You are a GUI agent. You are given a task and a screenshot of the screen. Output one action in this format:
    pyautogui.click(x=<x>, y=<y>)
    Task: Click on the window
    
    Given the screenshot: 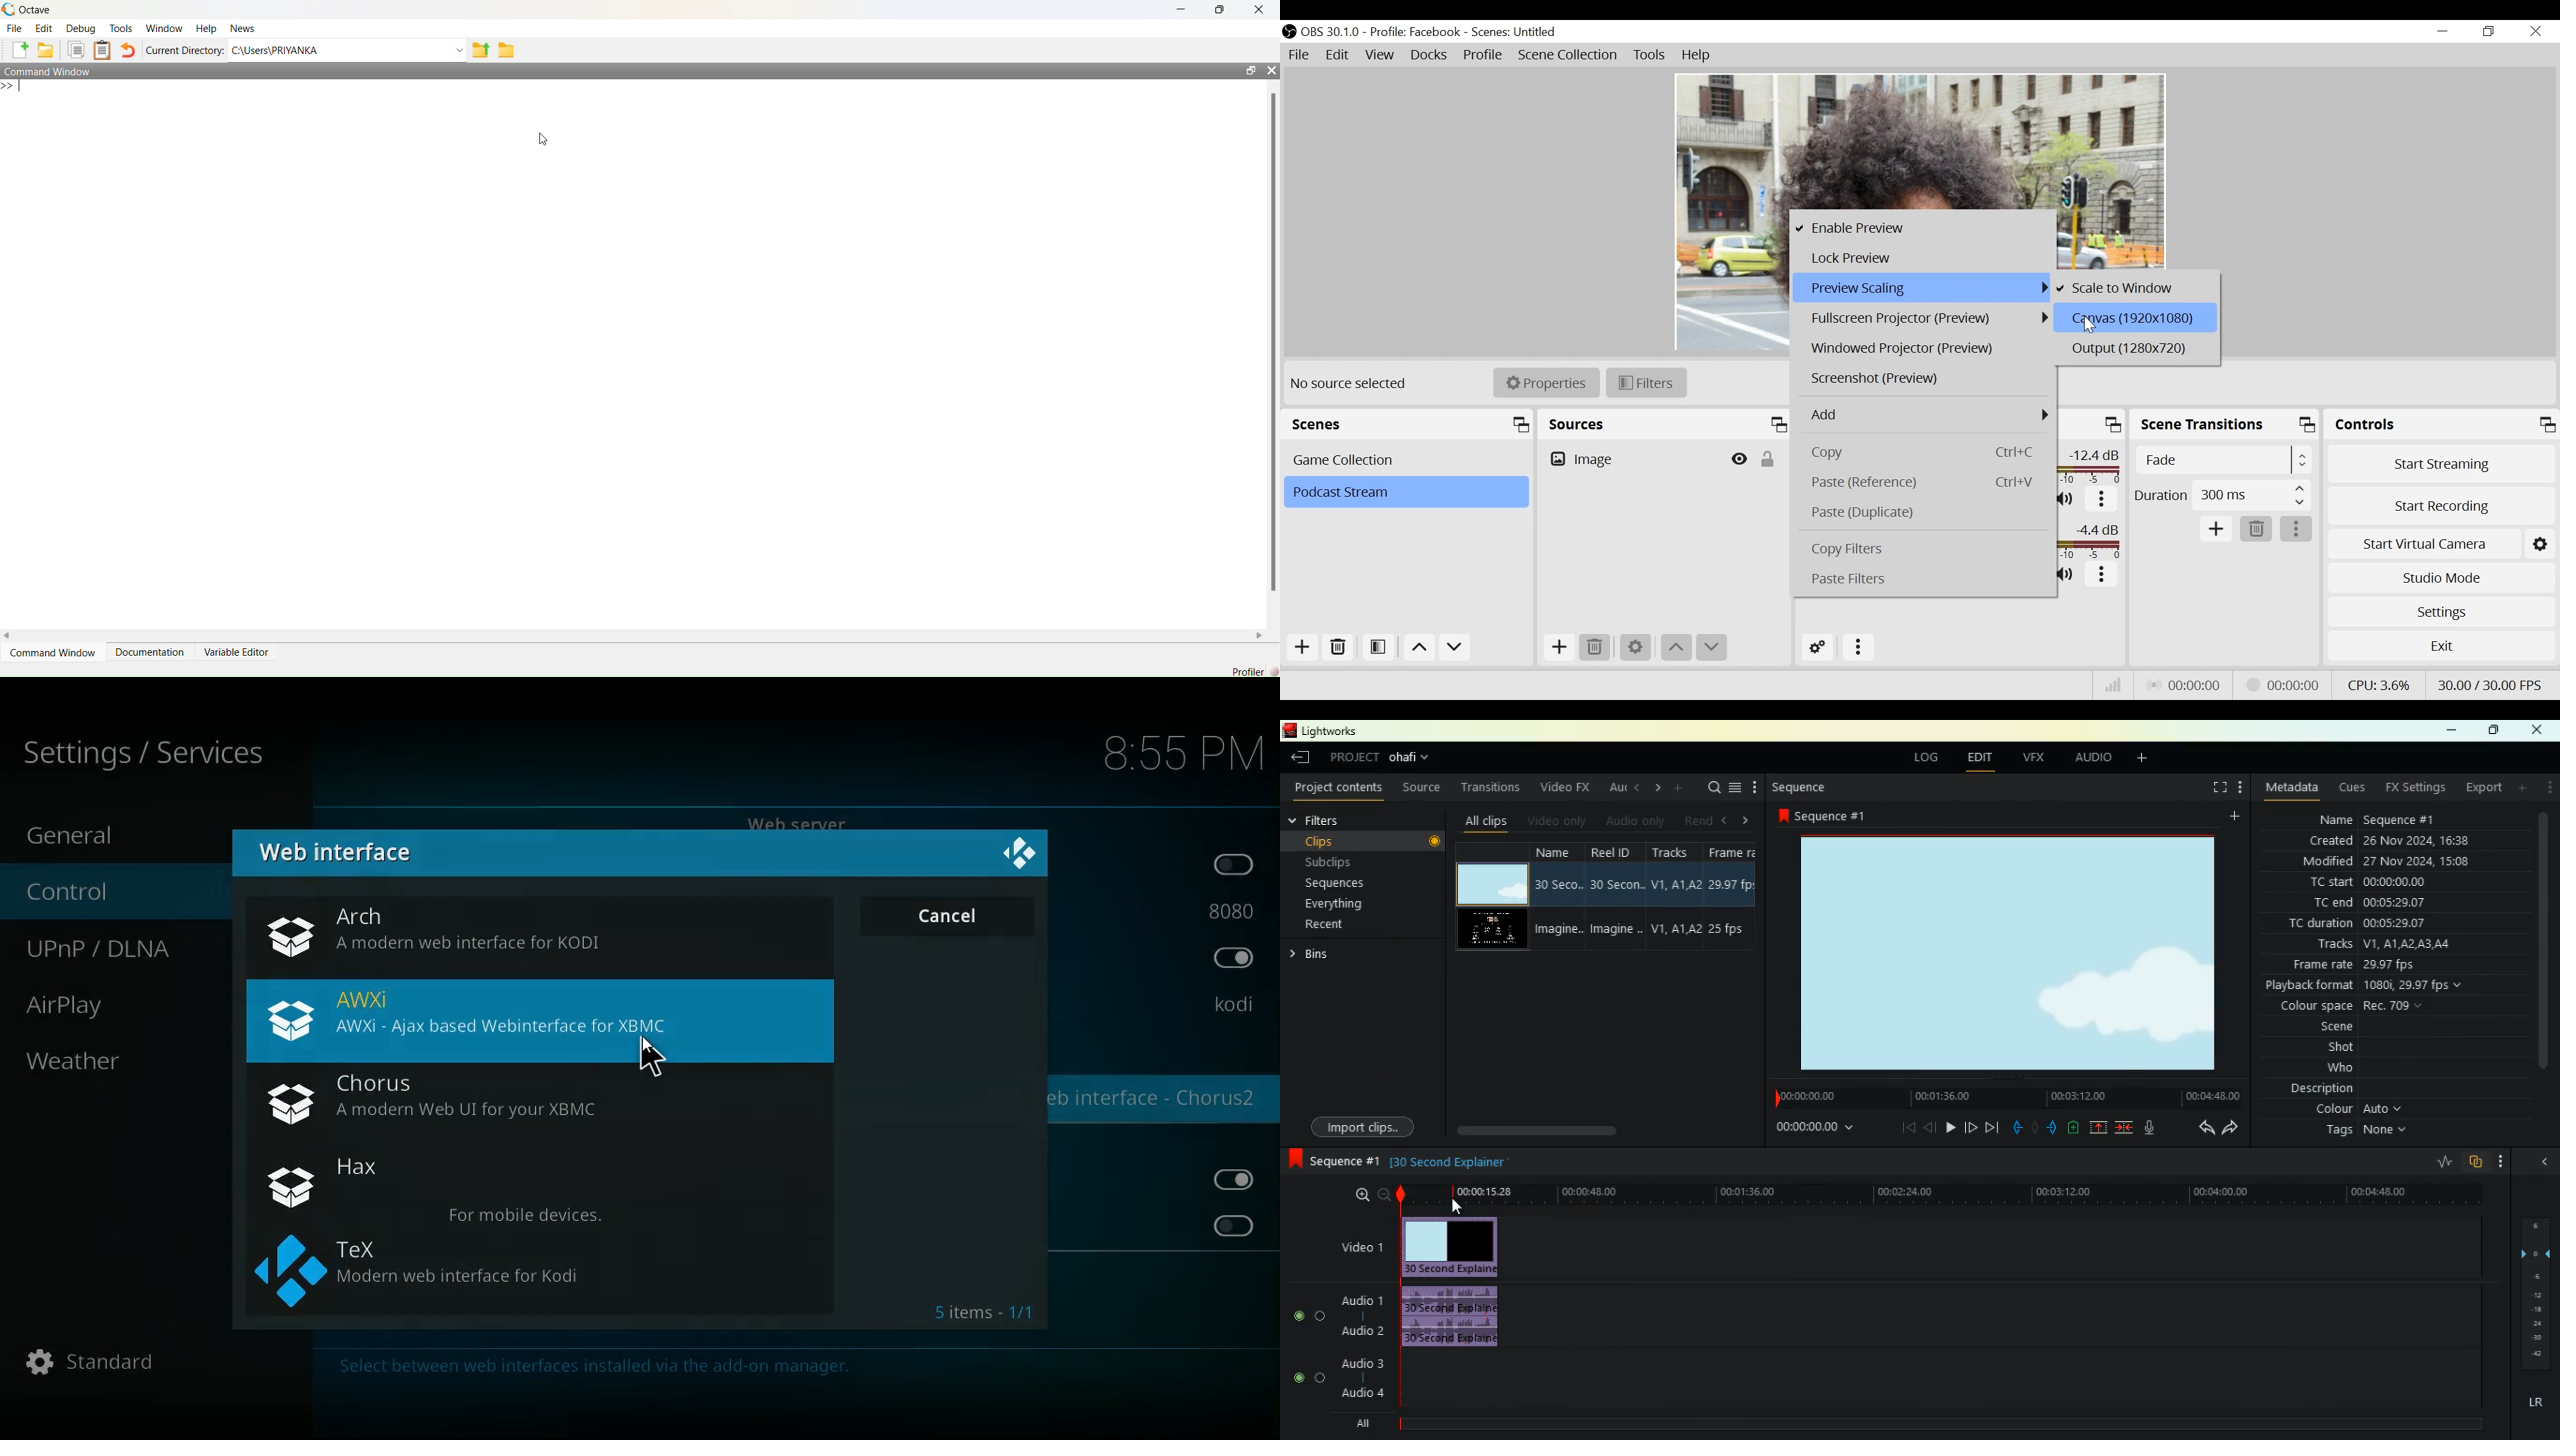 What is the action you would take?
    pyautogui.click(x=164, y=29)
    